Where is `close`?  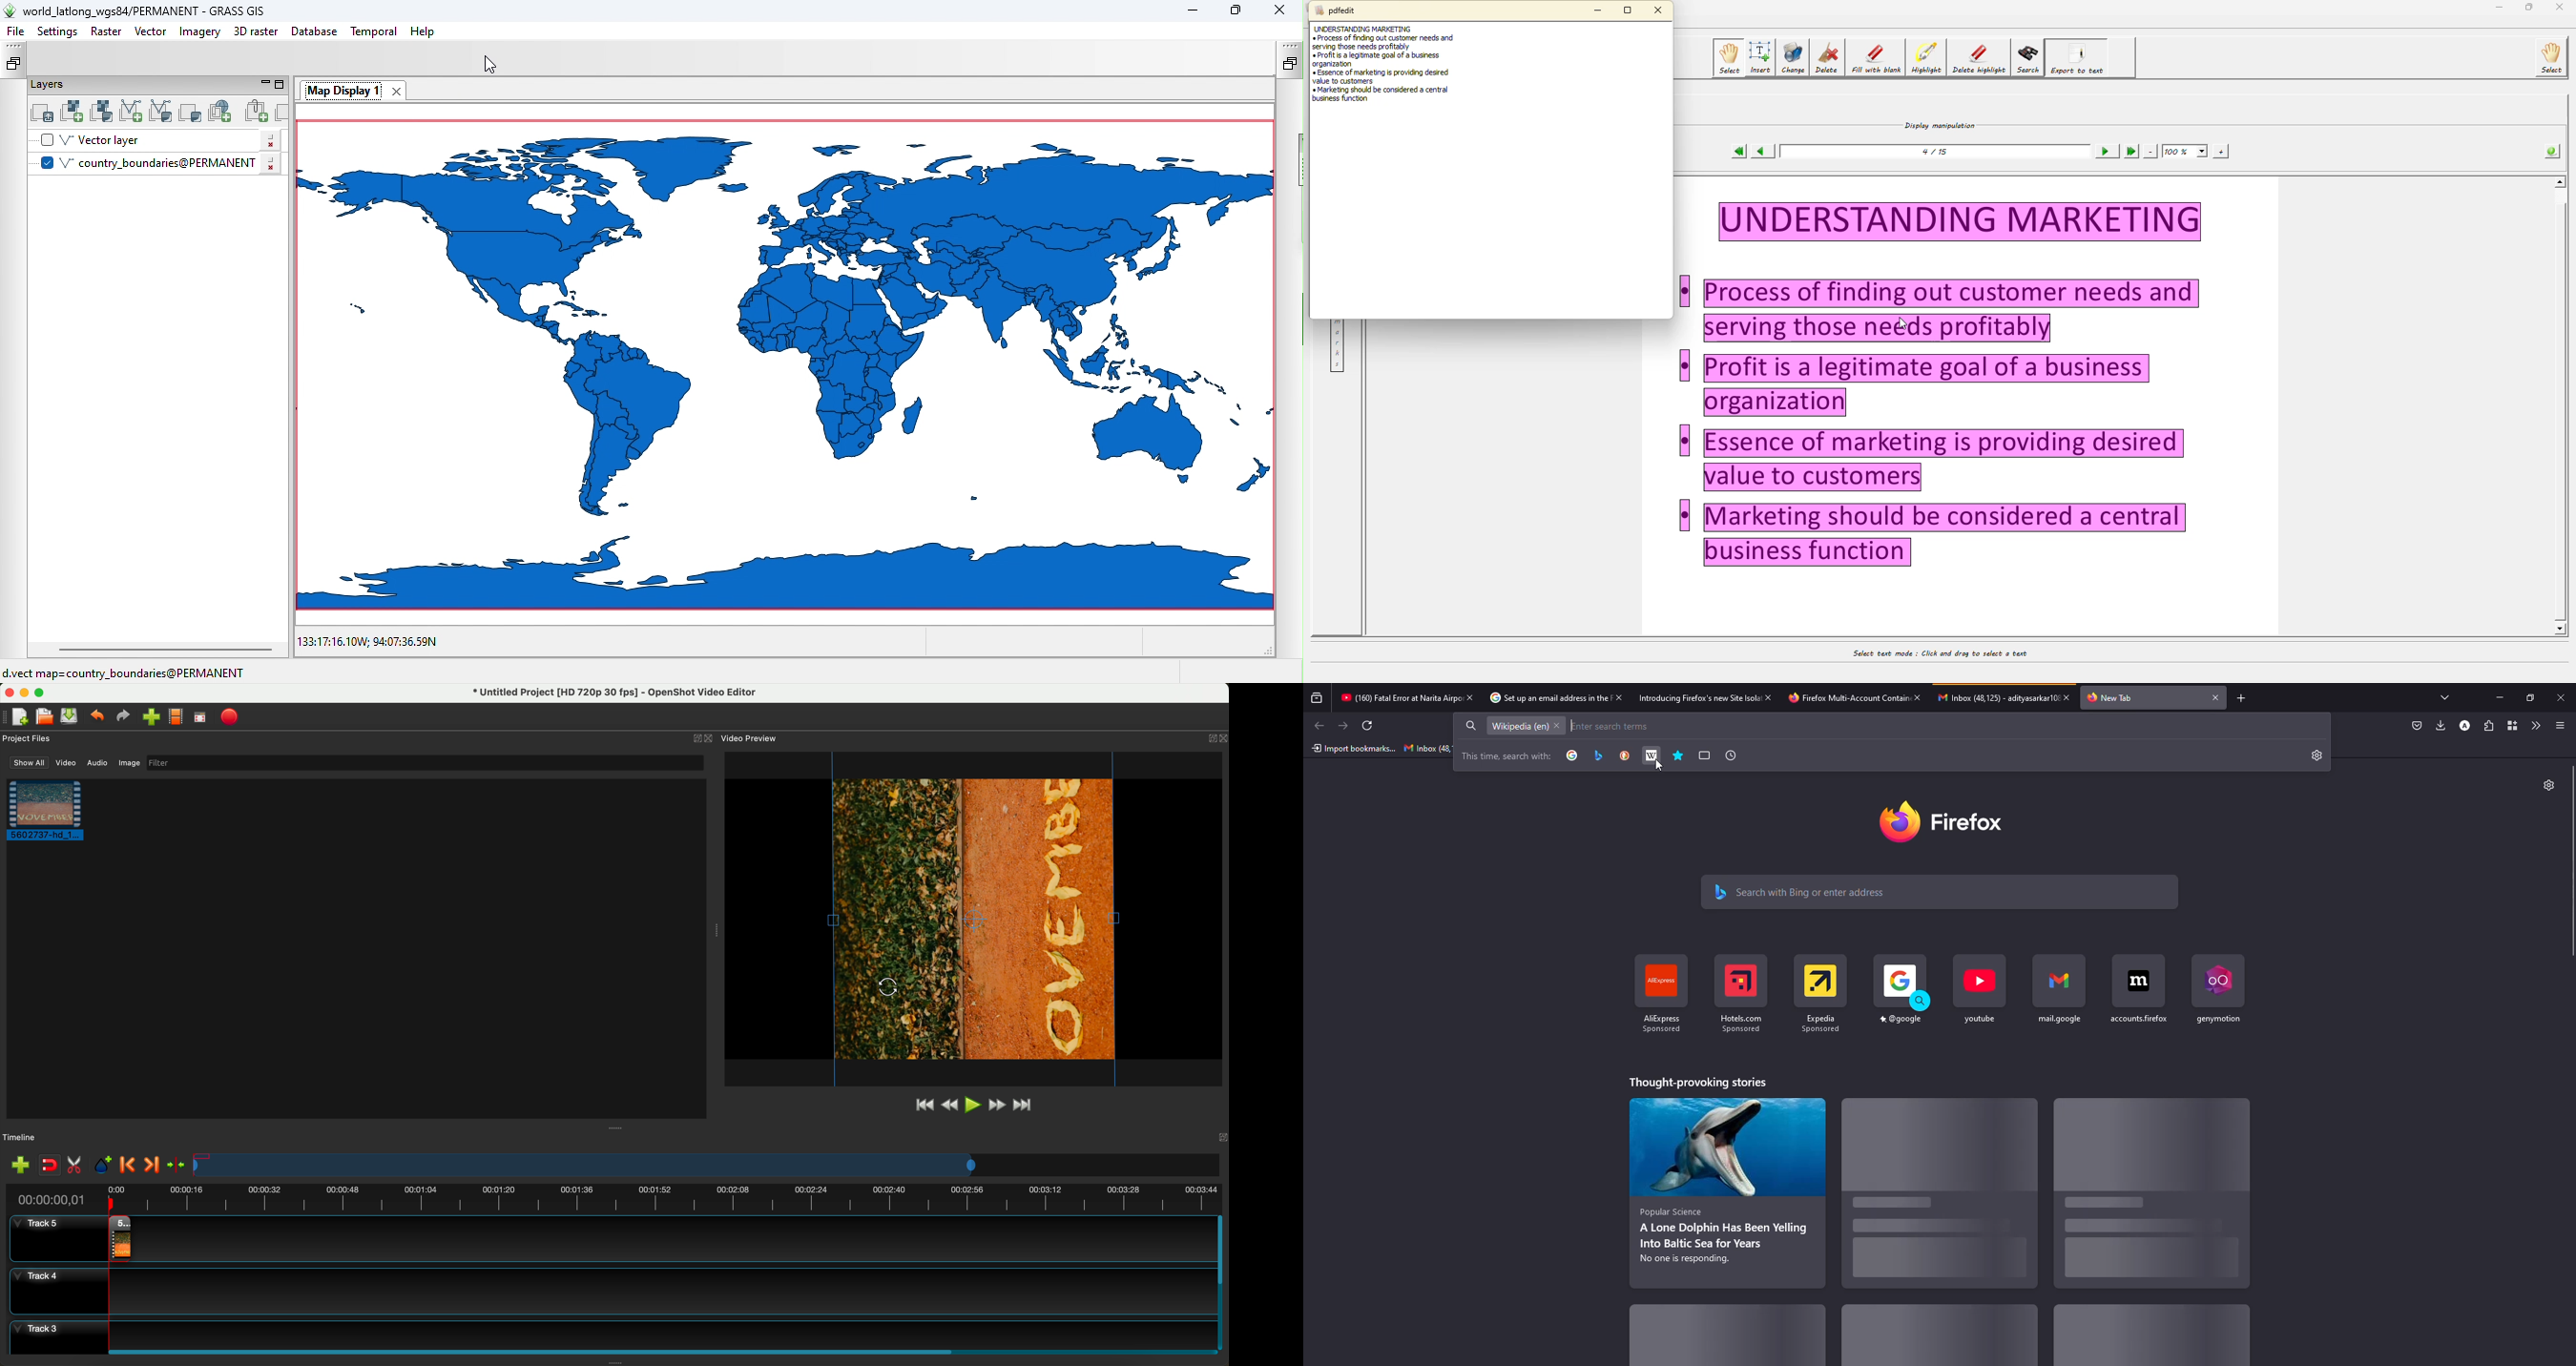
close is located at coordinates (1620, 698).